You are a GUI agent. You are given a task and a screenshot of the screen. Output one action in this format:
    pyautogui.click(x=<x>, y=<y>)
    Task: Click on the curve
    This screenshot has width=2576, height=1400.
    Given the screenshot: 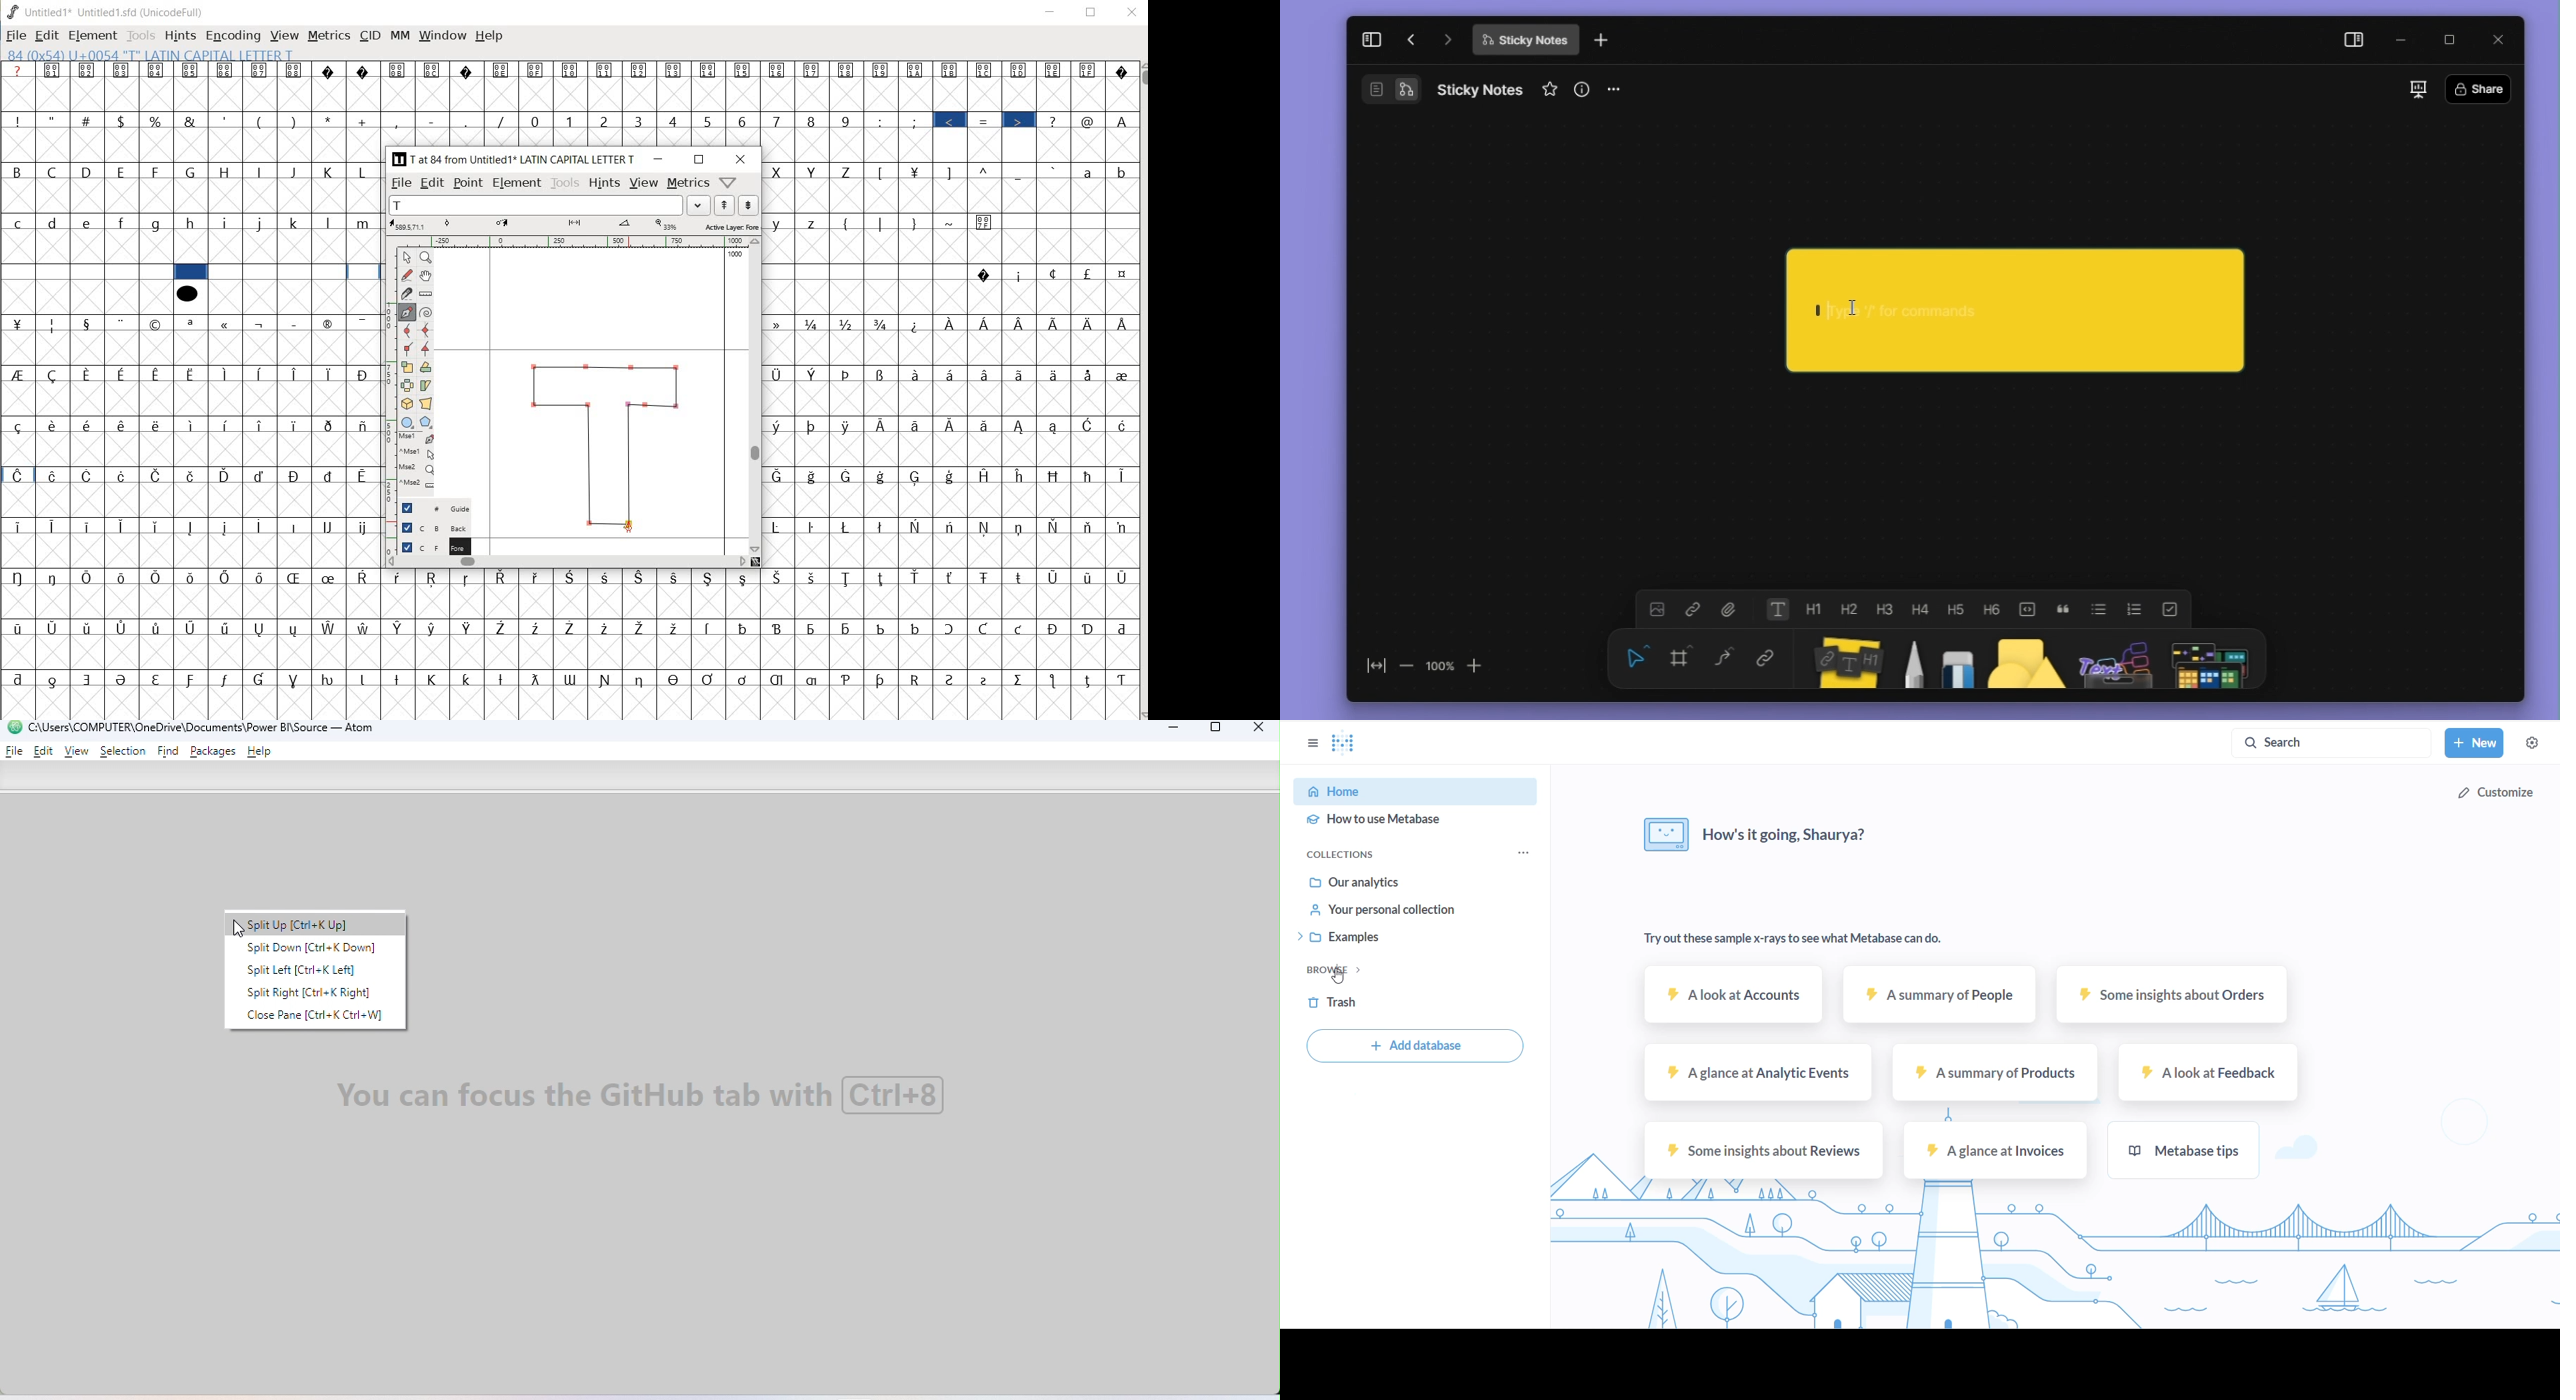 What is the action you would take?
    pyautogui.click(x=1726, y=660)
    